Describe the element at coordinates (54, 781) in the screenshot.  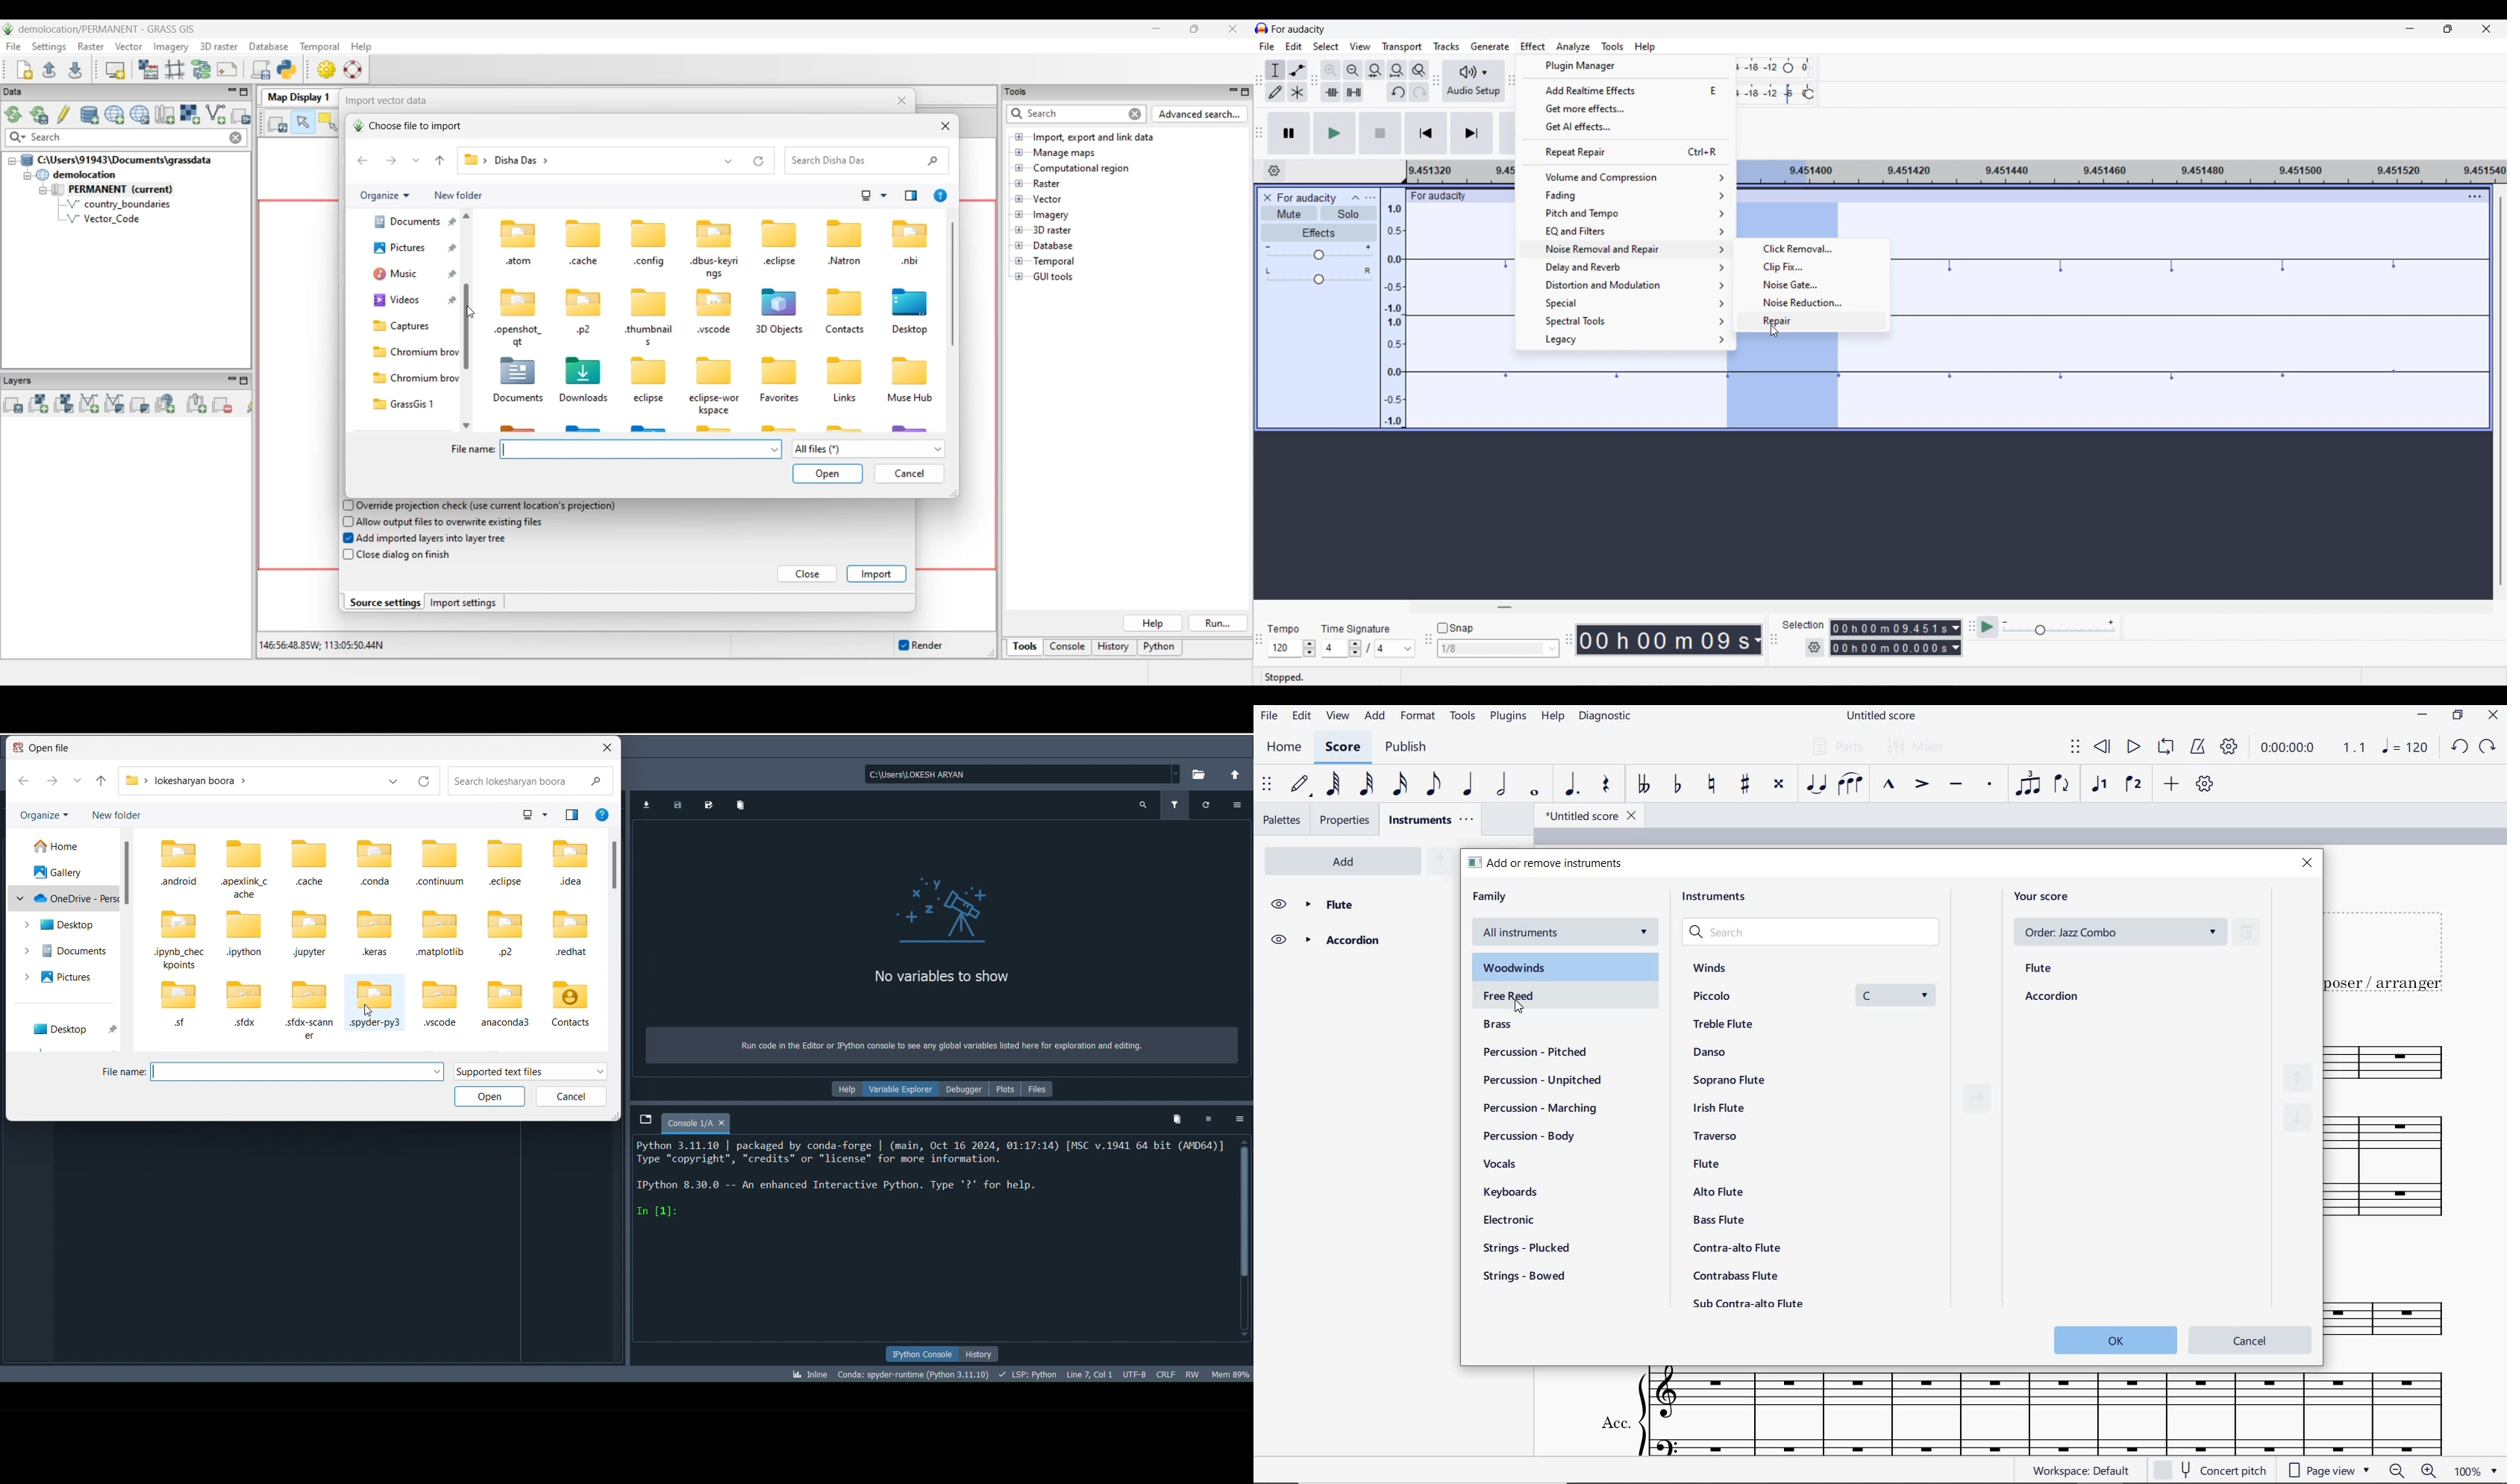
I see `go forward` at that location.